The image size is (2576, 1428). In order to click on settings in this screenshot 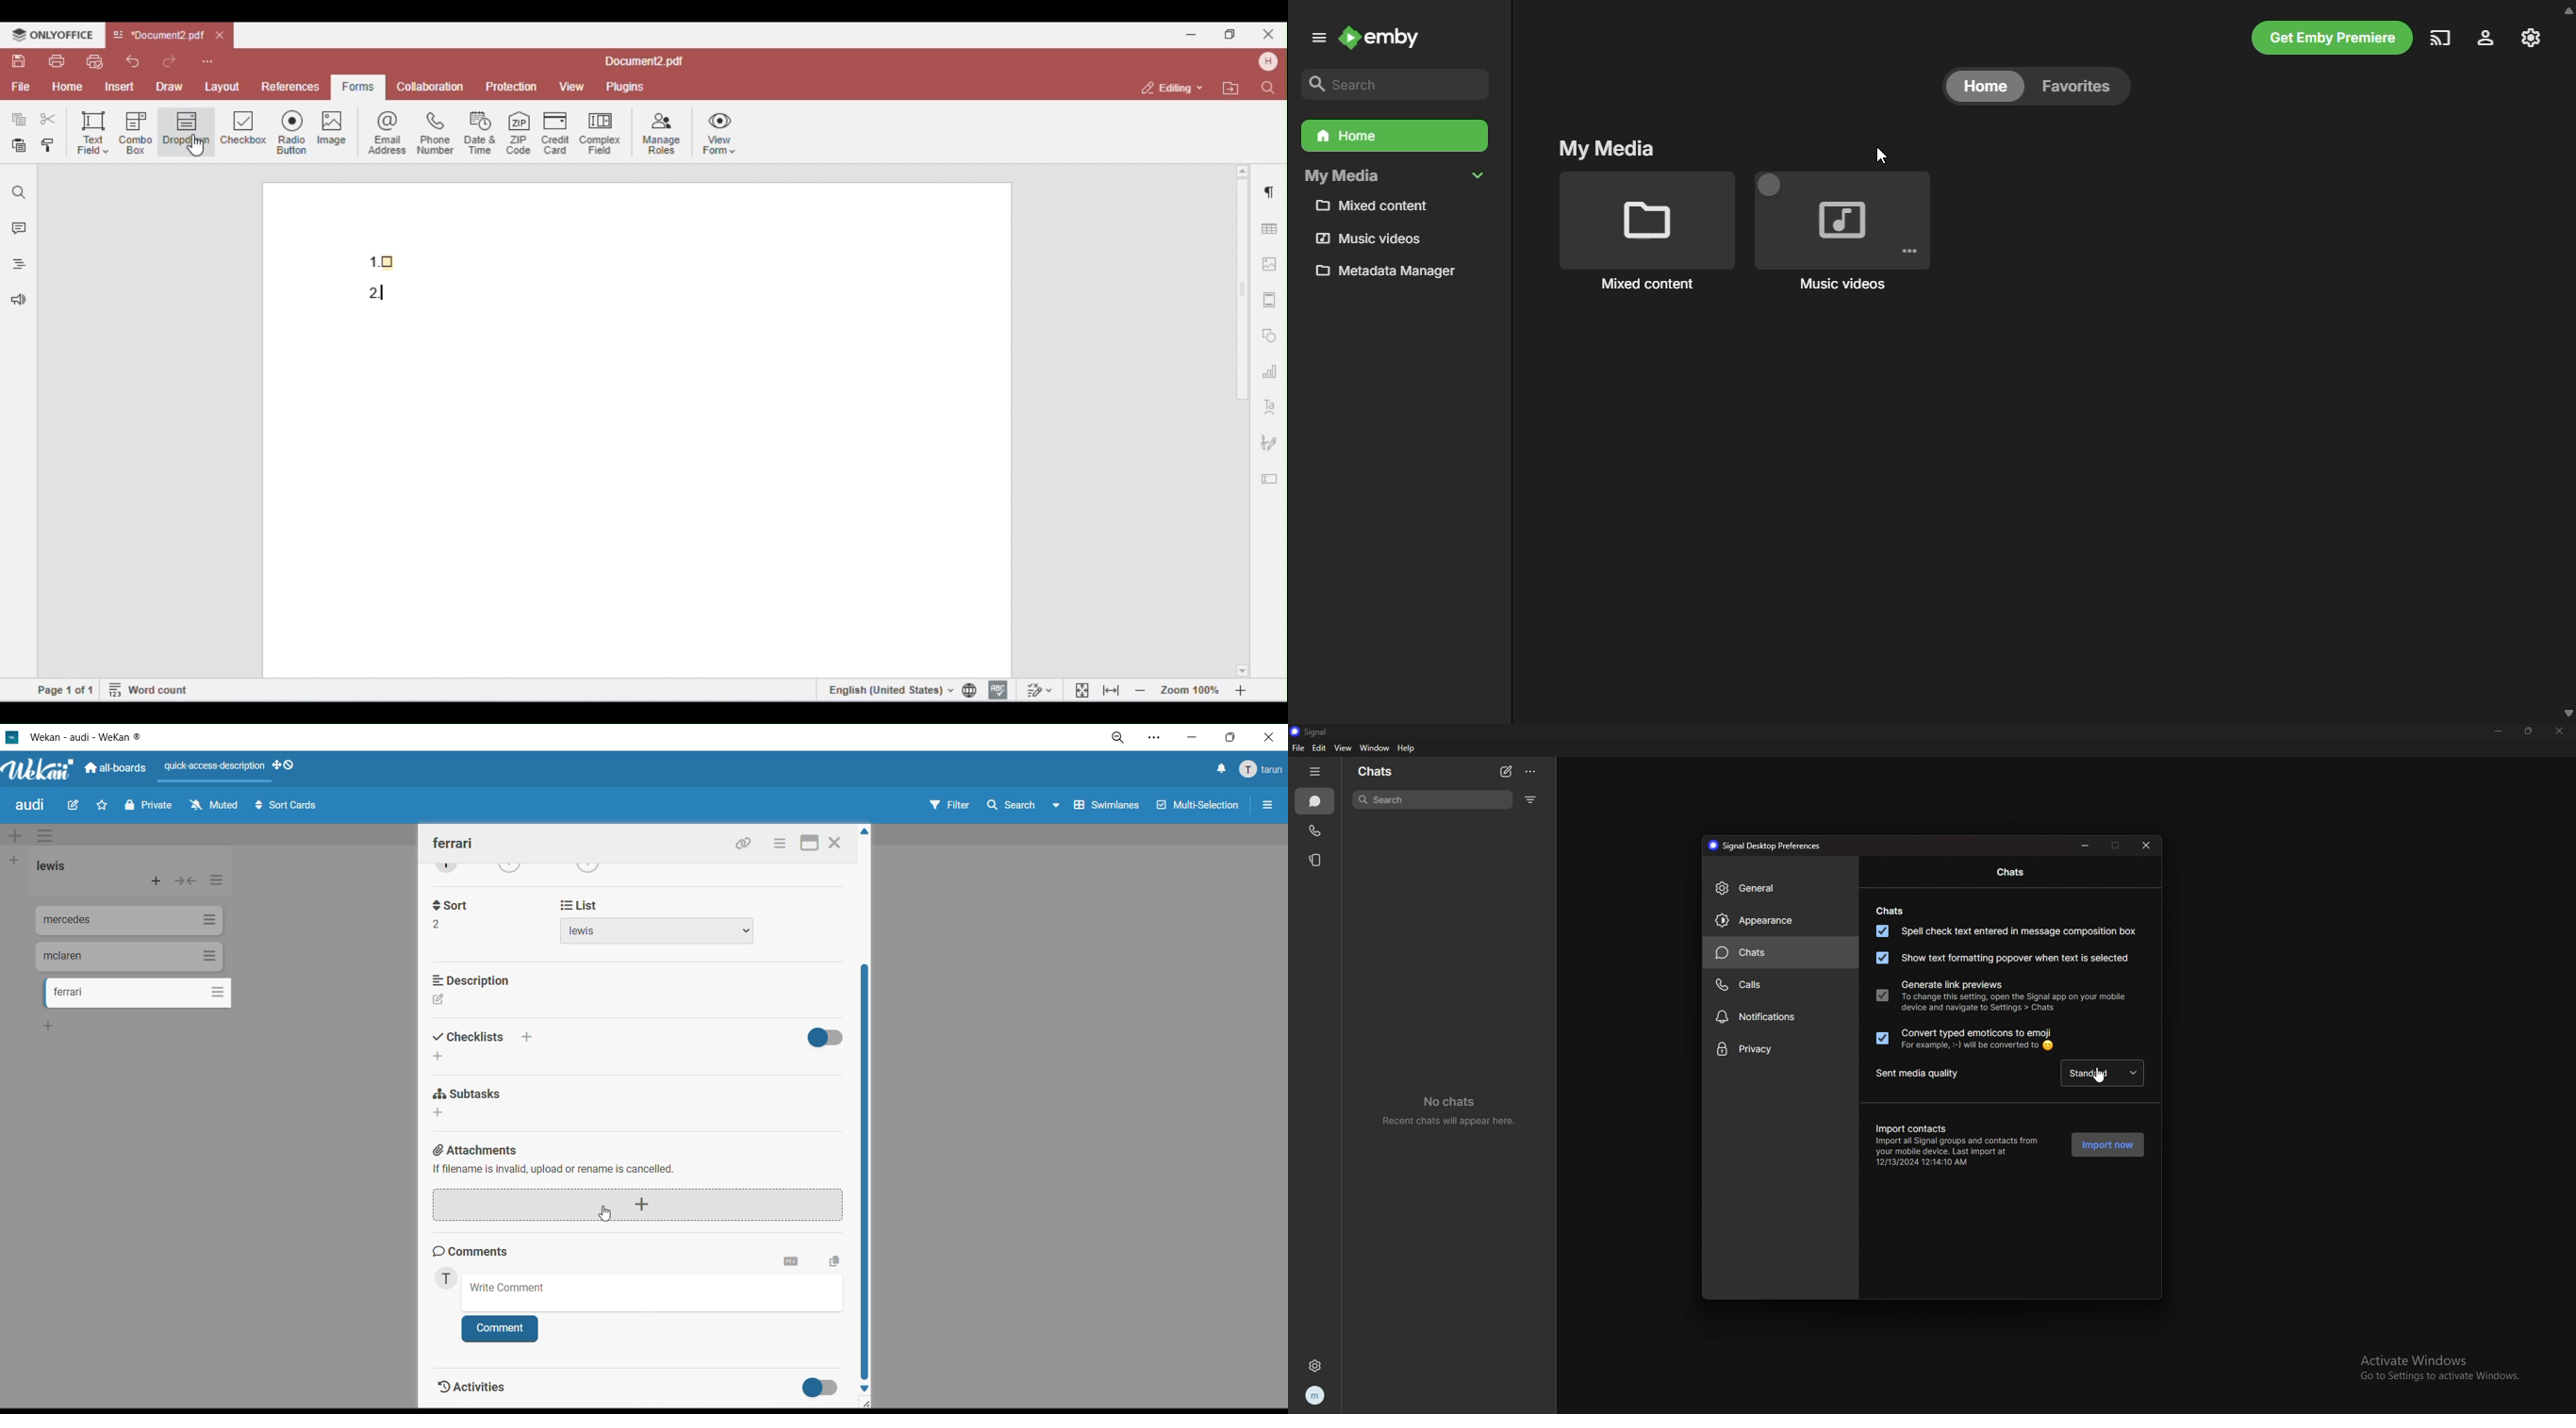, I will do `click(1316, 1367)`.